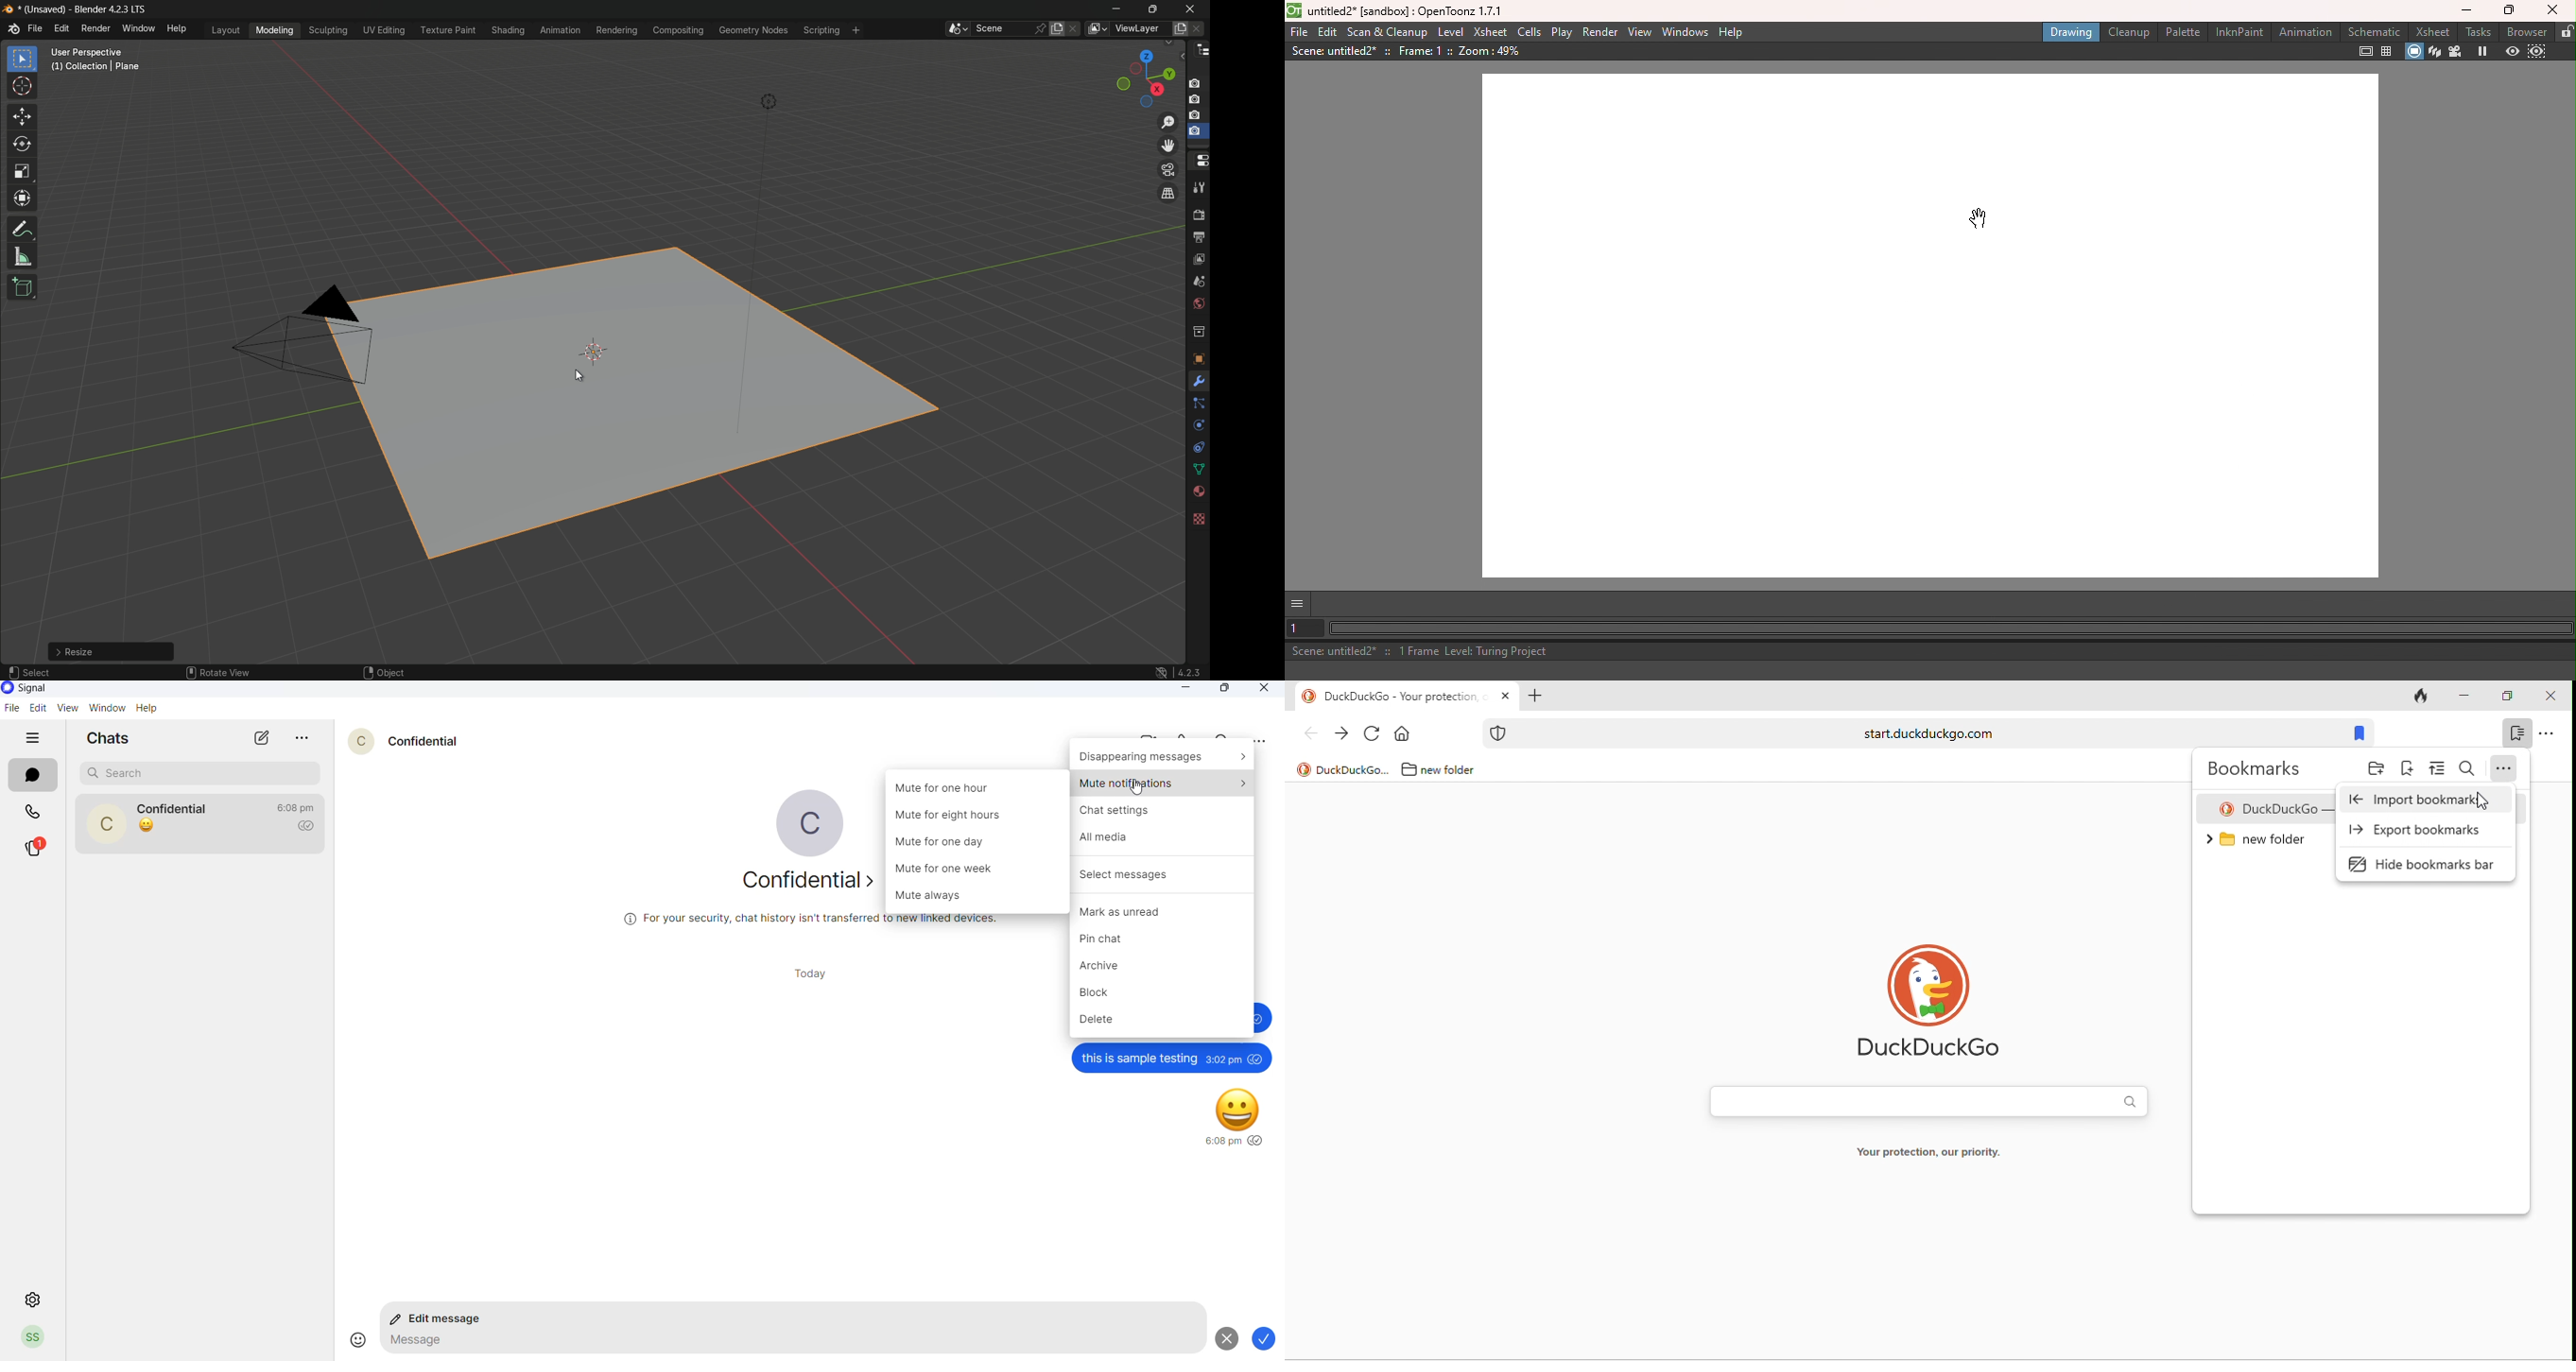 The image size is (2576, 1372). I want to click on import bookmark, so click(2419, 799).